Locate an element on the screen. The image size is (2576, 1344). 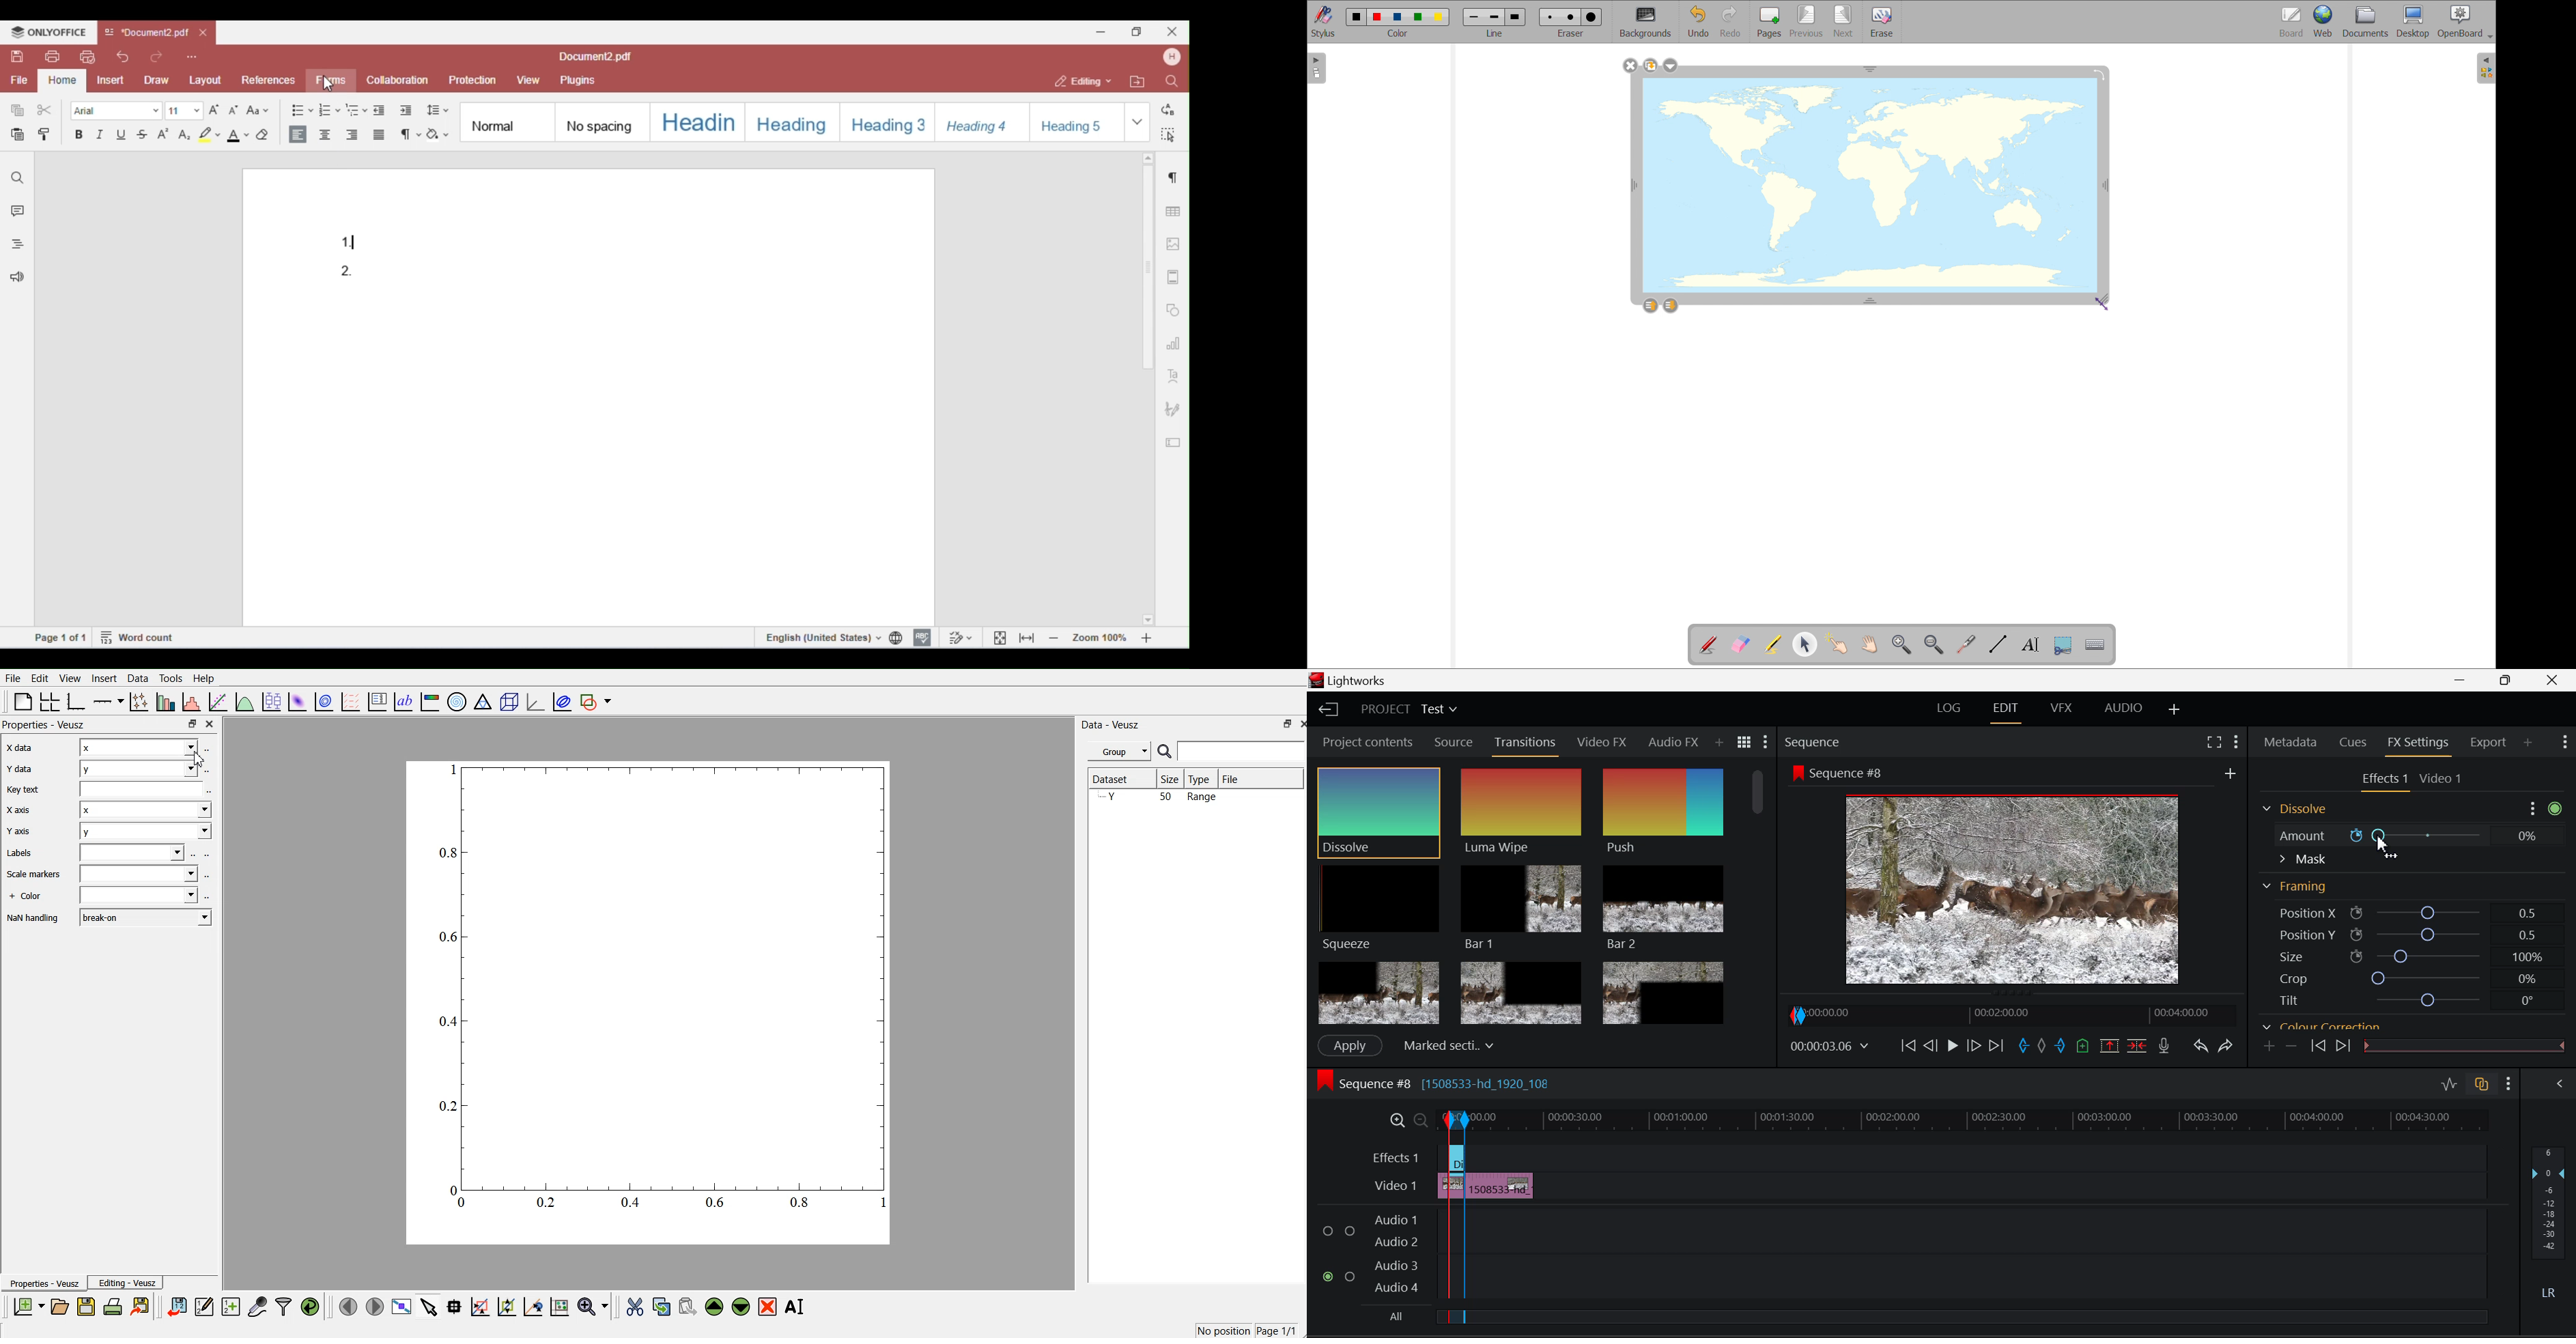
Labels is located at coordinates (32, 853).